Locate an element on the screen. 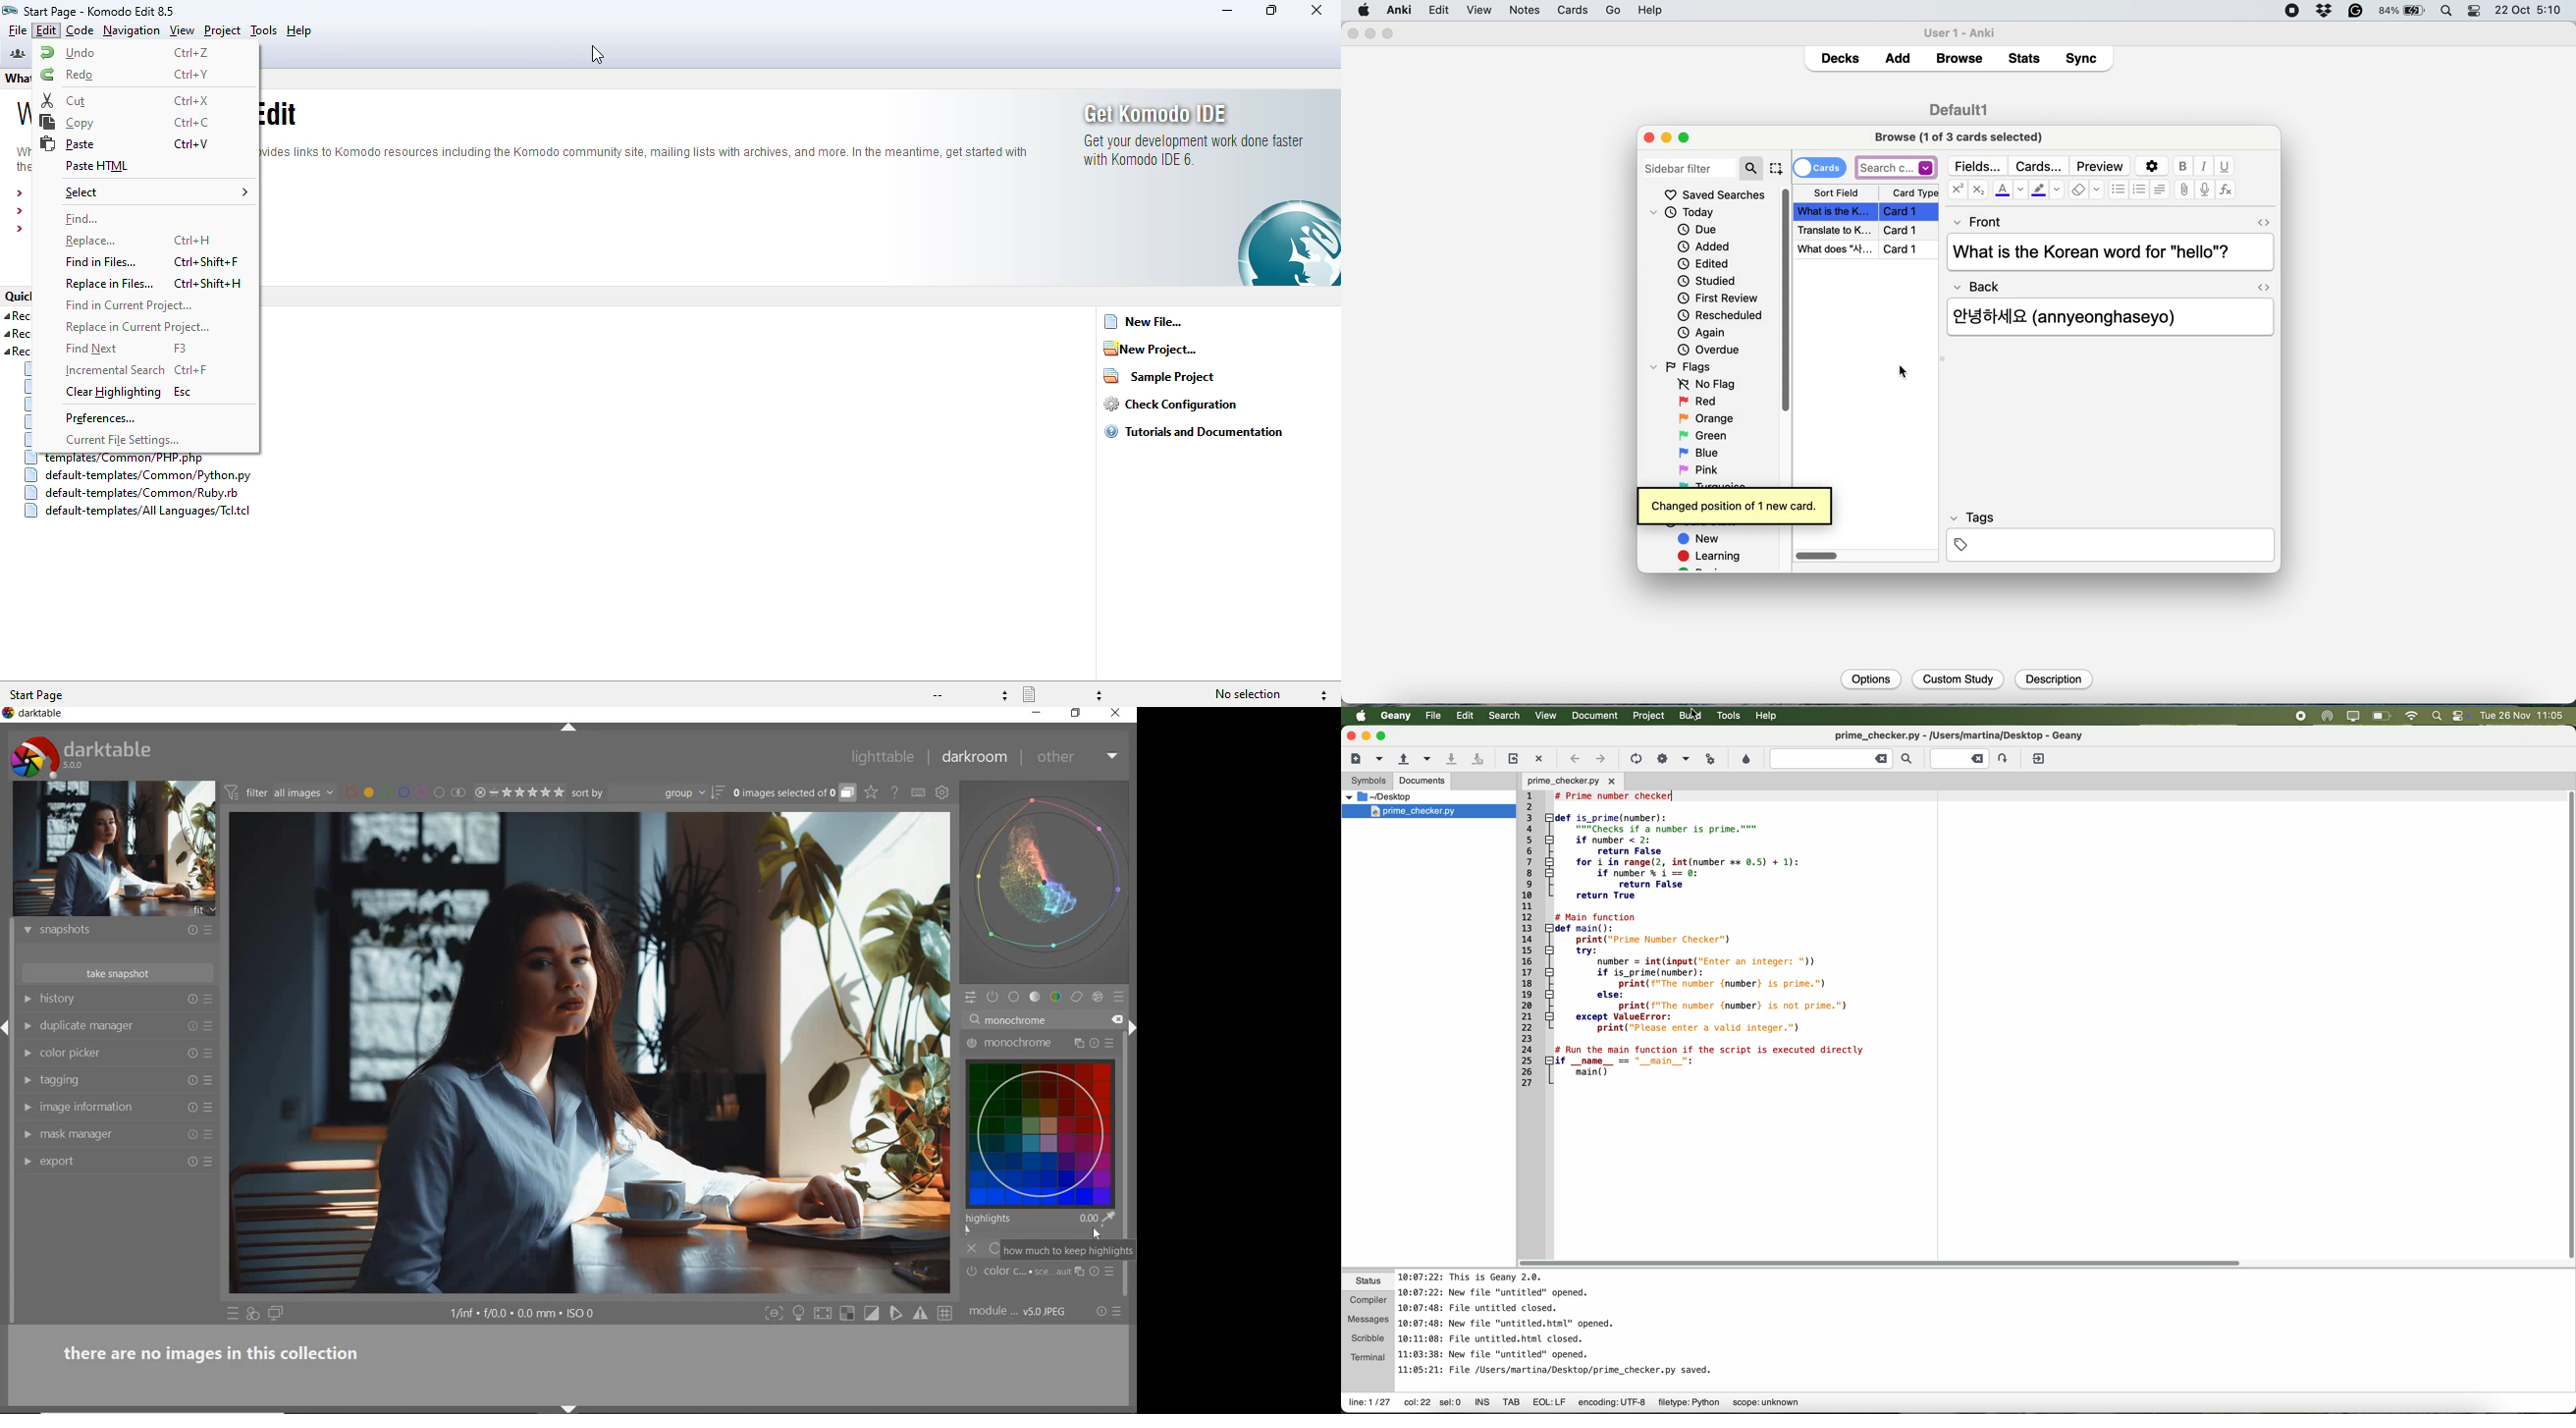 This screenshot has width=2576, height=1428. monochrome map is located at coordinates (1044, 1128).